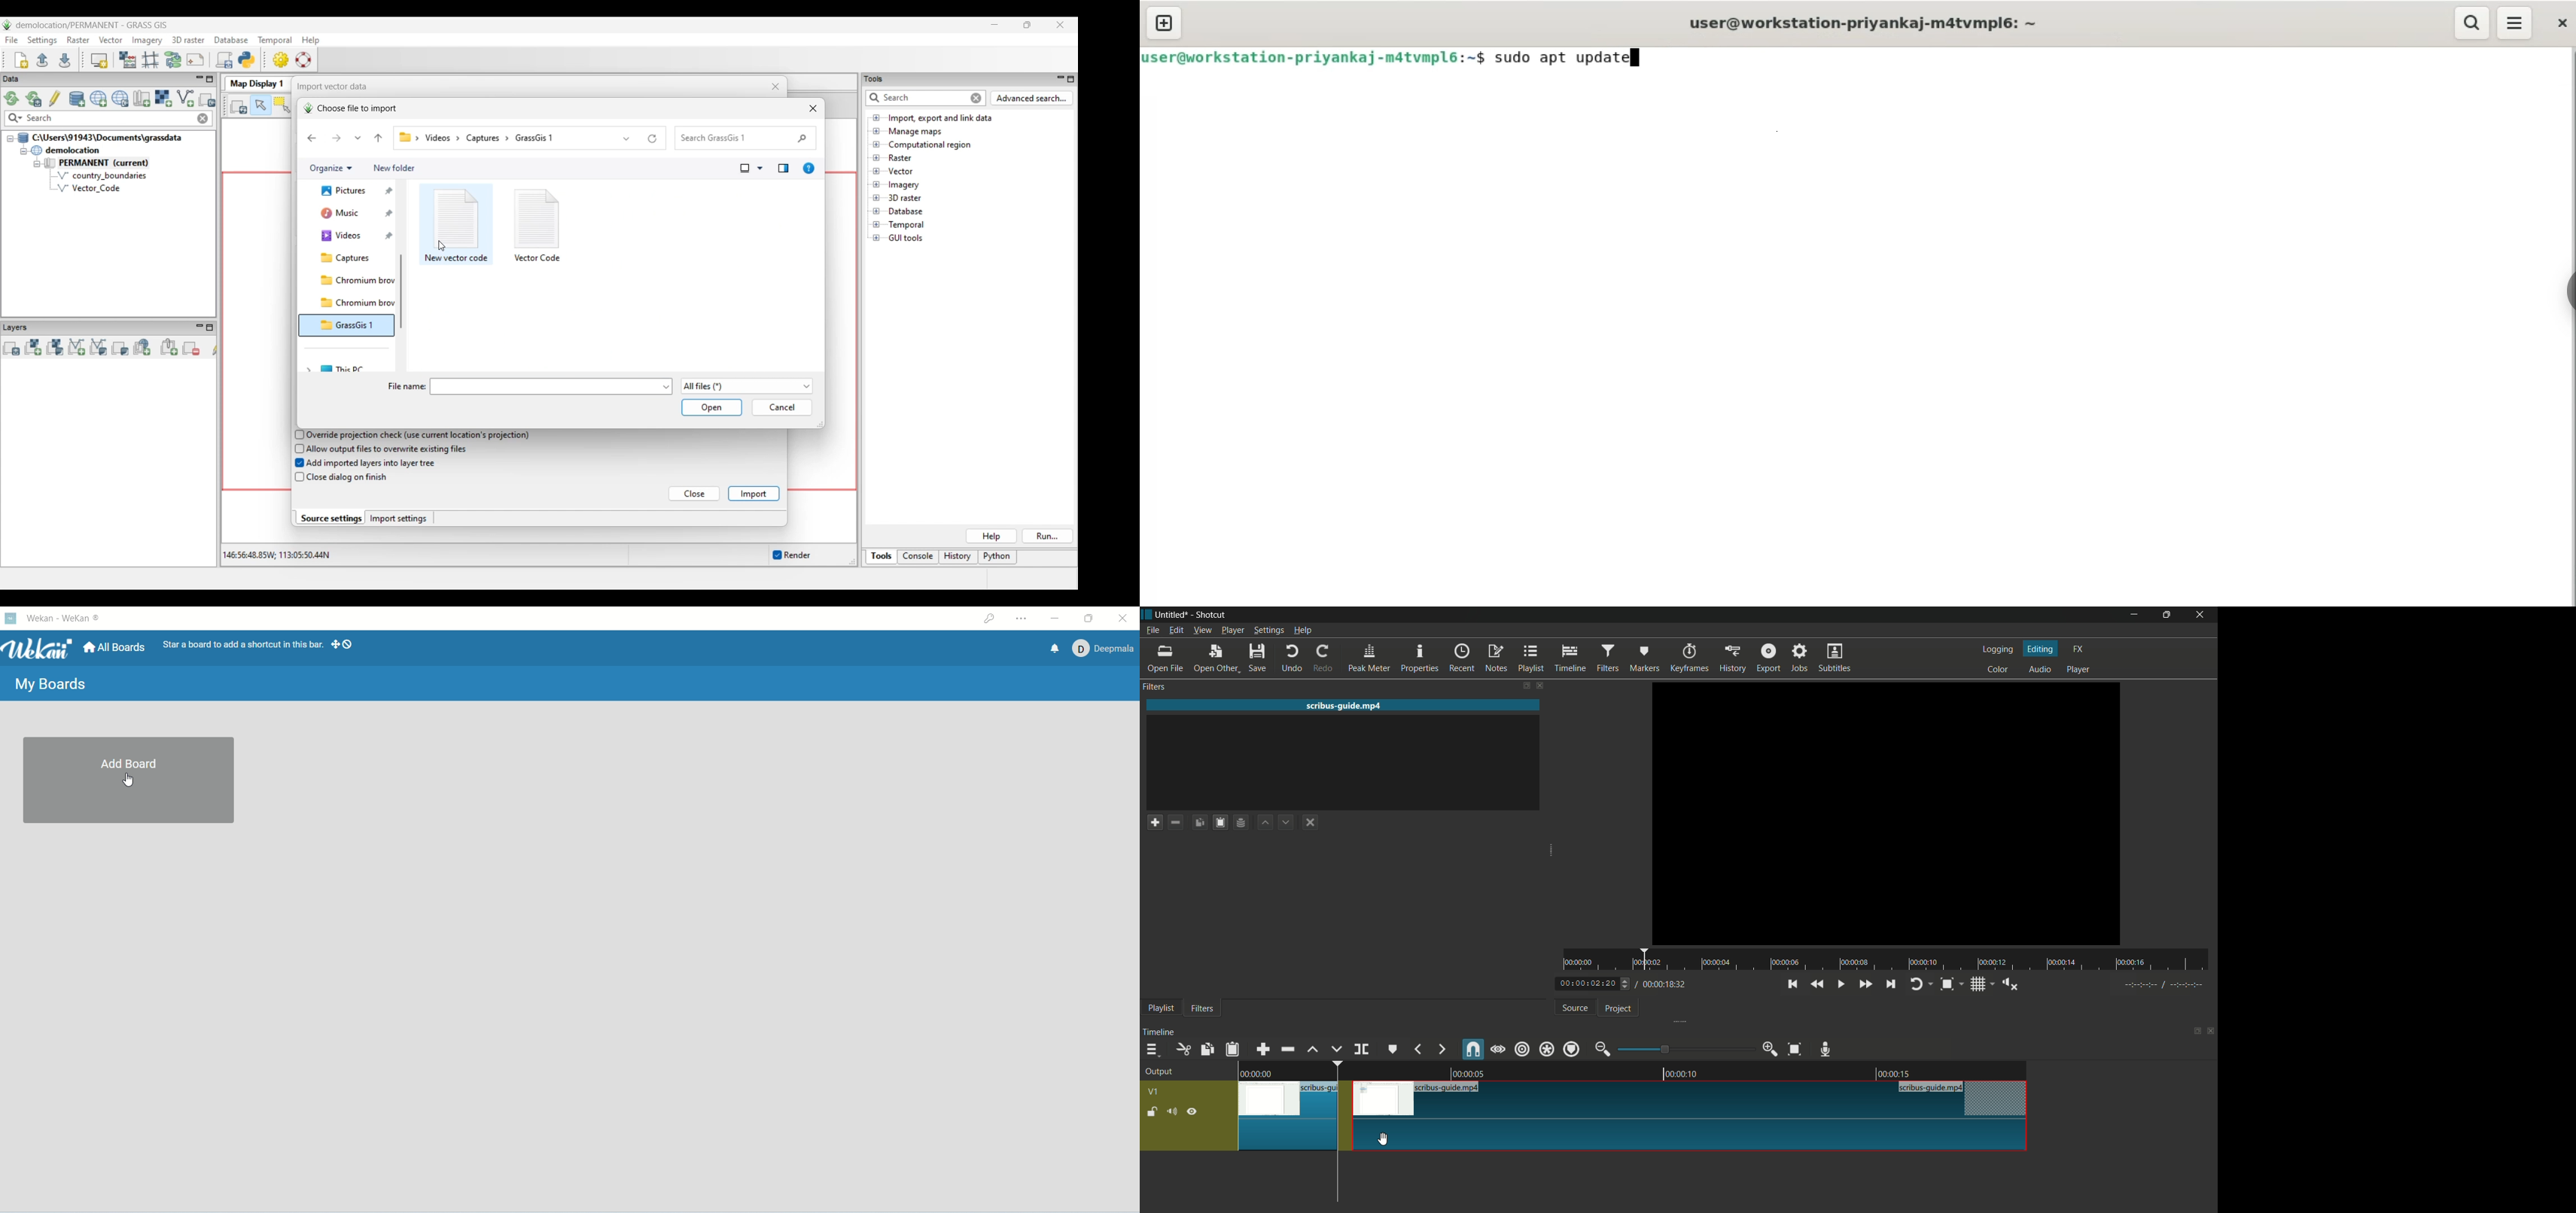 This screenshot has height=1232, width=2576. Describe the element at coordinates (1793, 984) in the screenshot. I see `skip to the previous point` at that location.